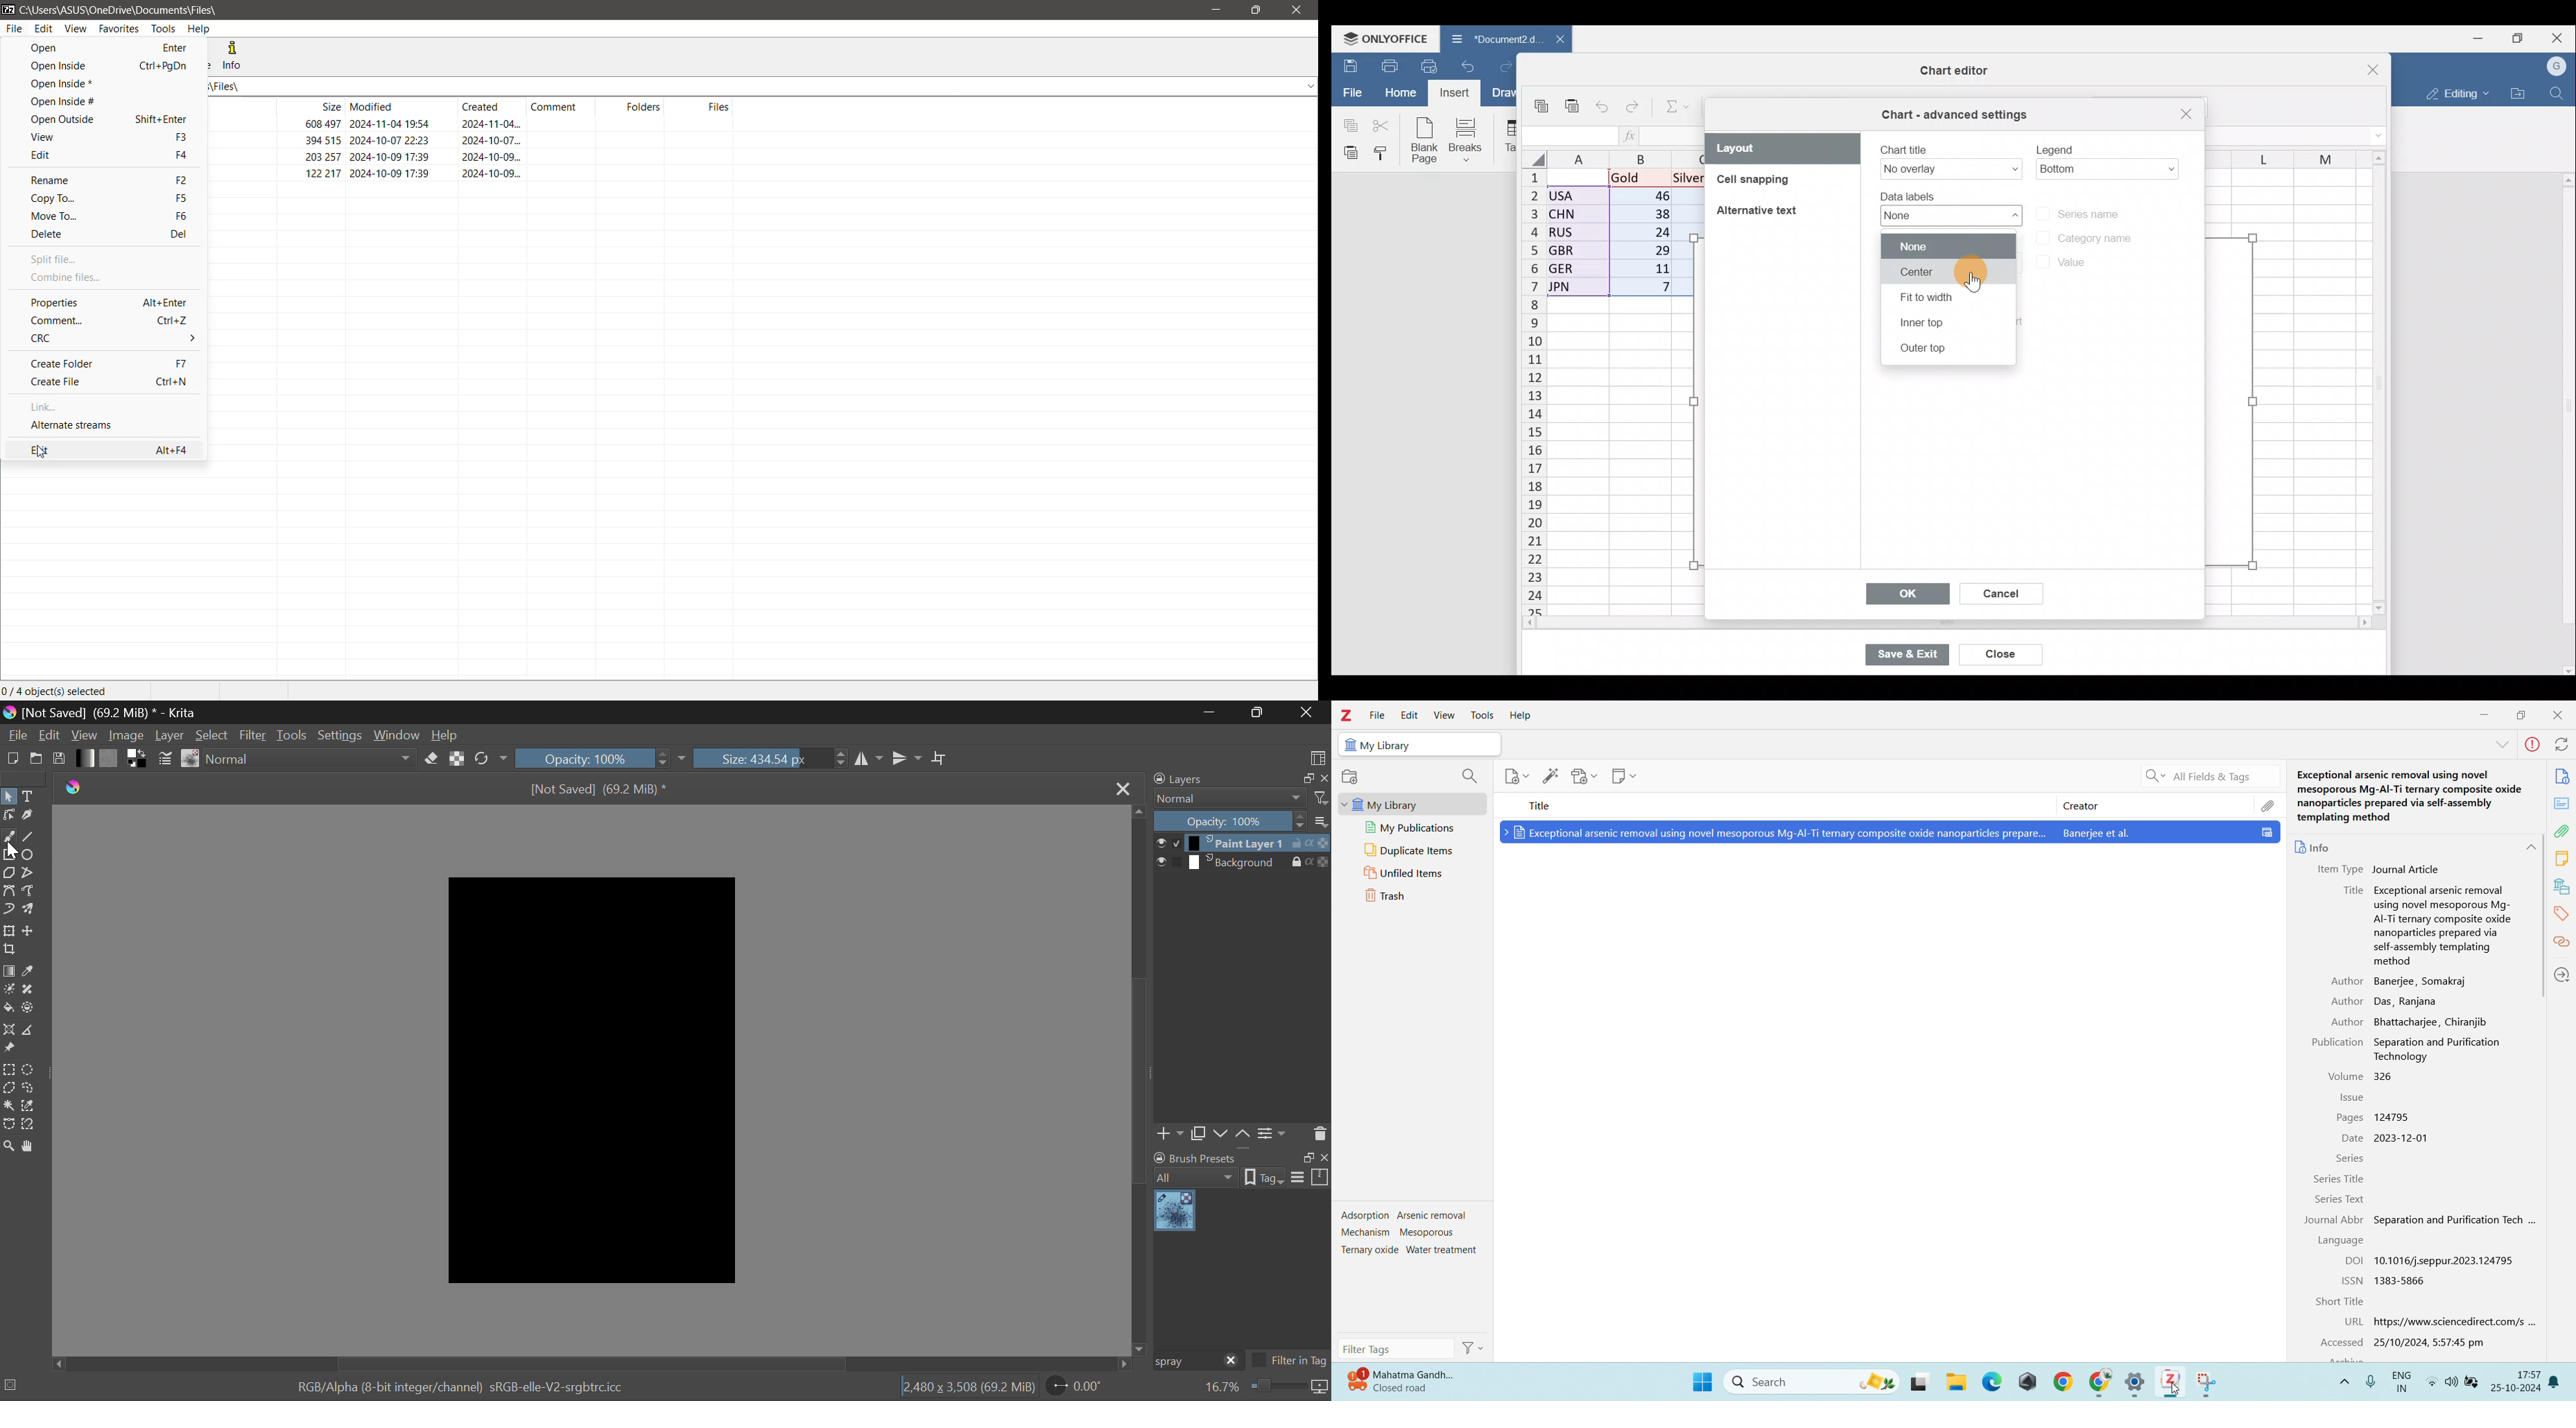 The width and height of the screenshot is (2576, 1428). I want to click on Adsorption Arsenic removal, so click(1404, 1216).